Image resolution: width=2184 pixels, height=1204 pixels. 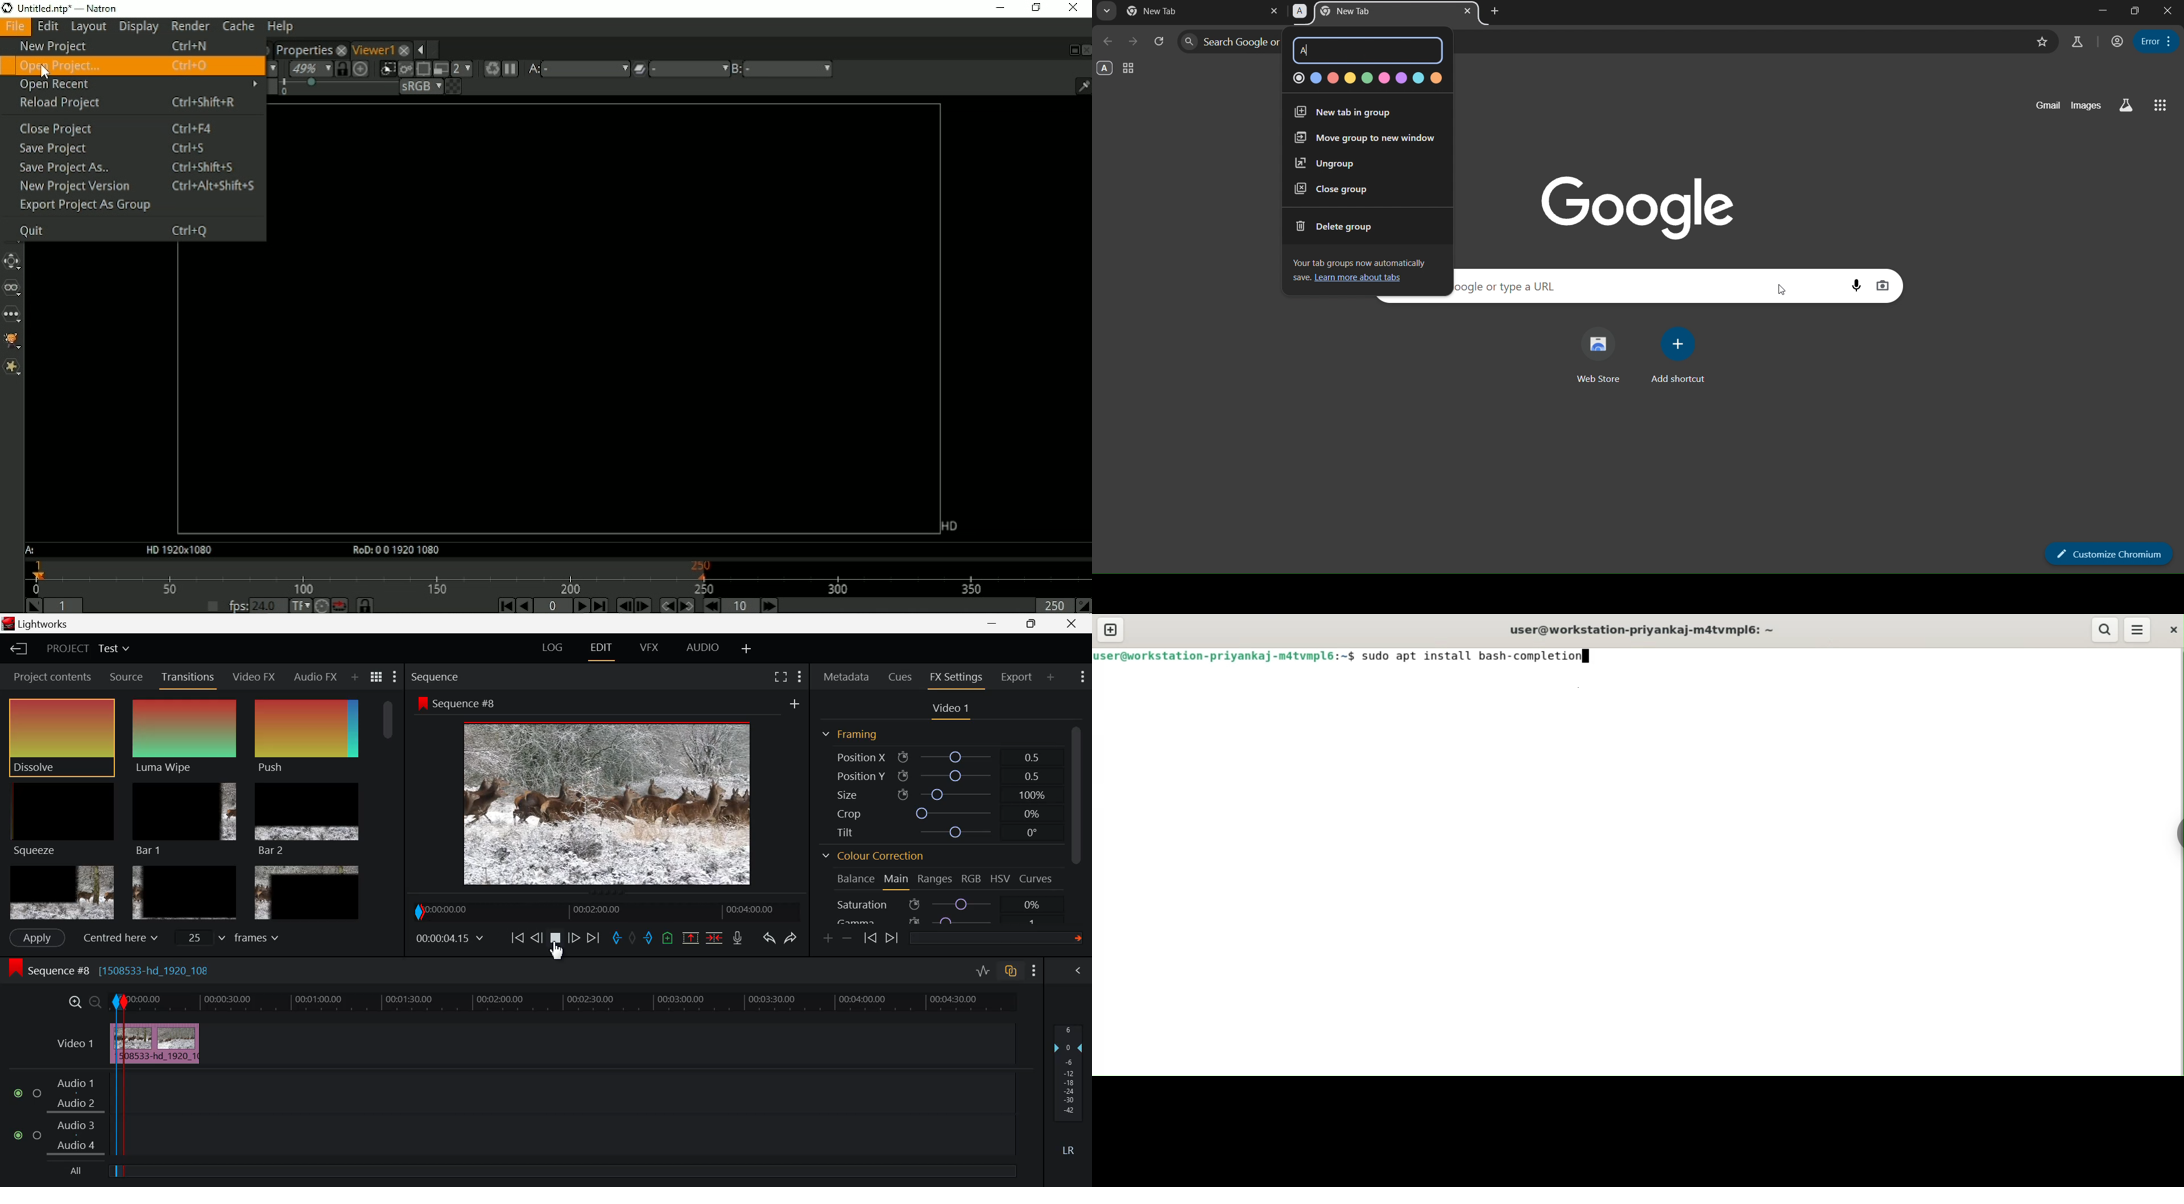 What do you see at coordinates (76, 1002) in the screenshot?
I see `Timeline Zoom In` at bounding box center [76, 1002].